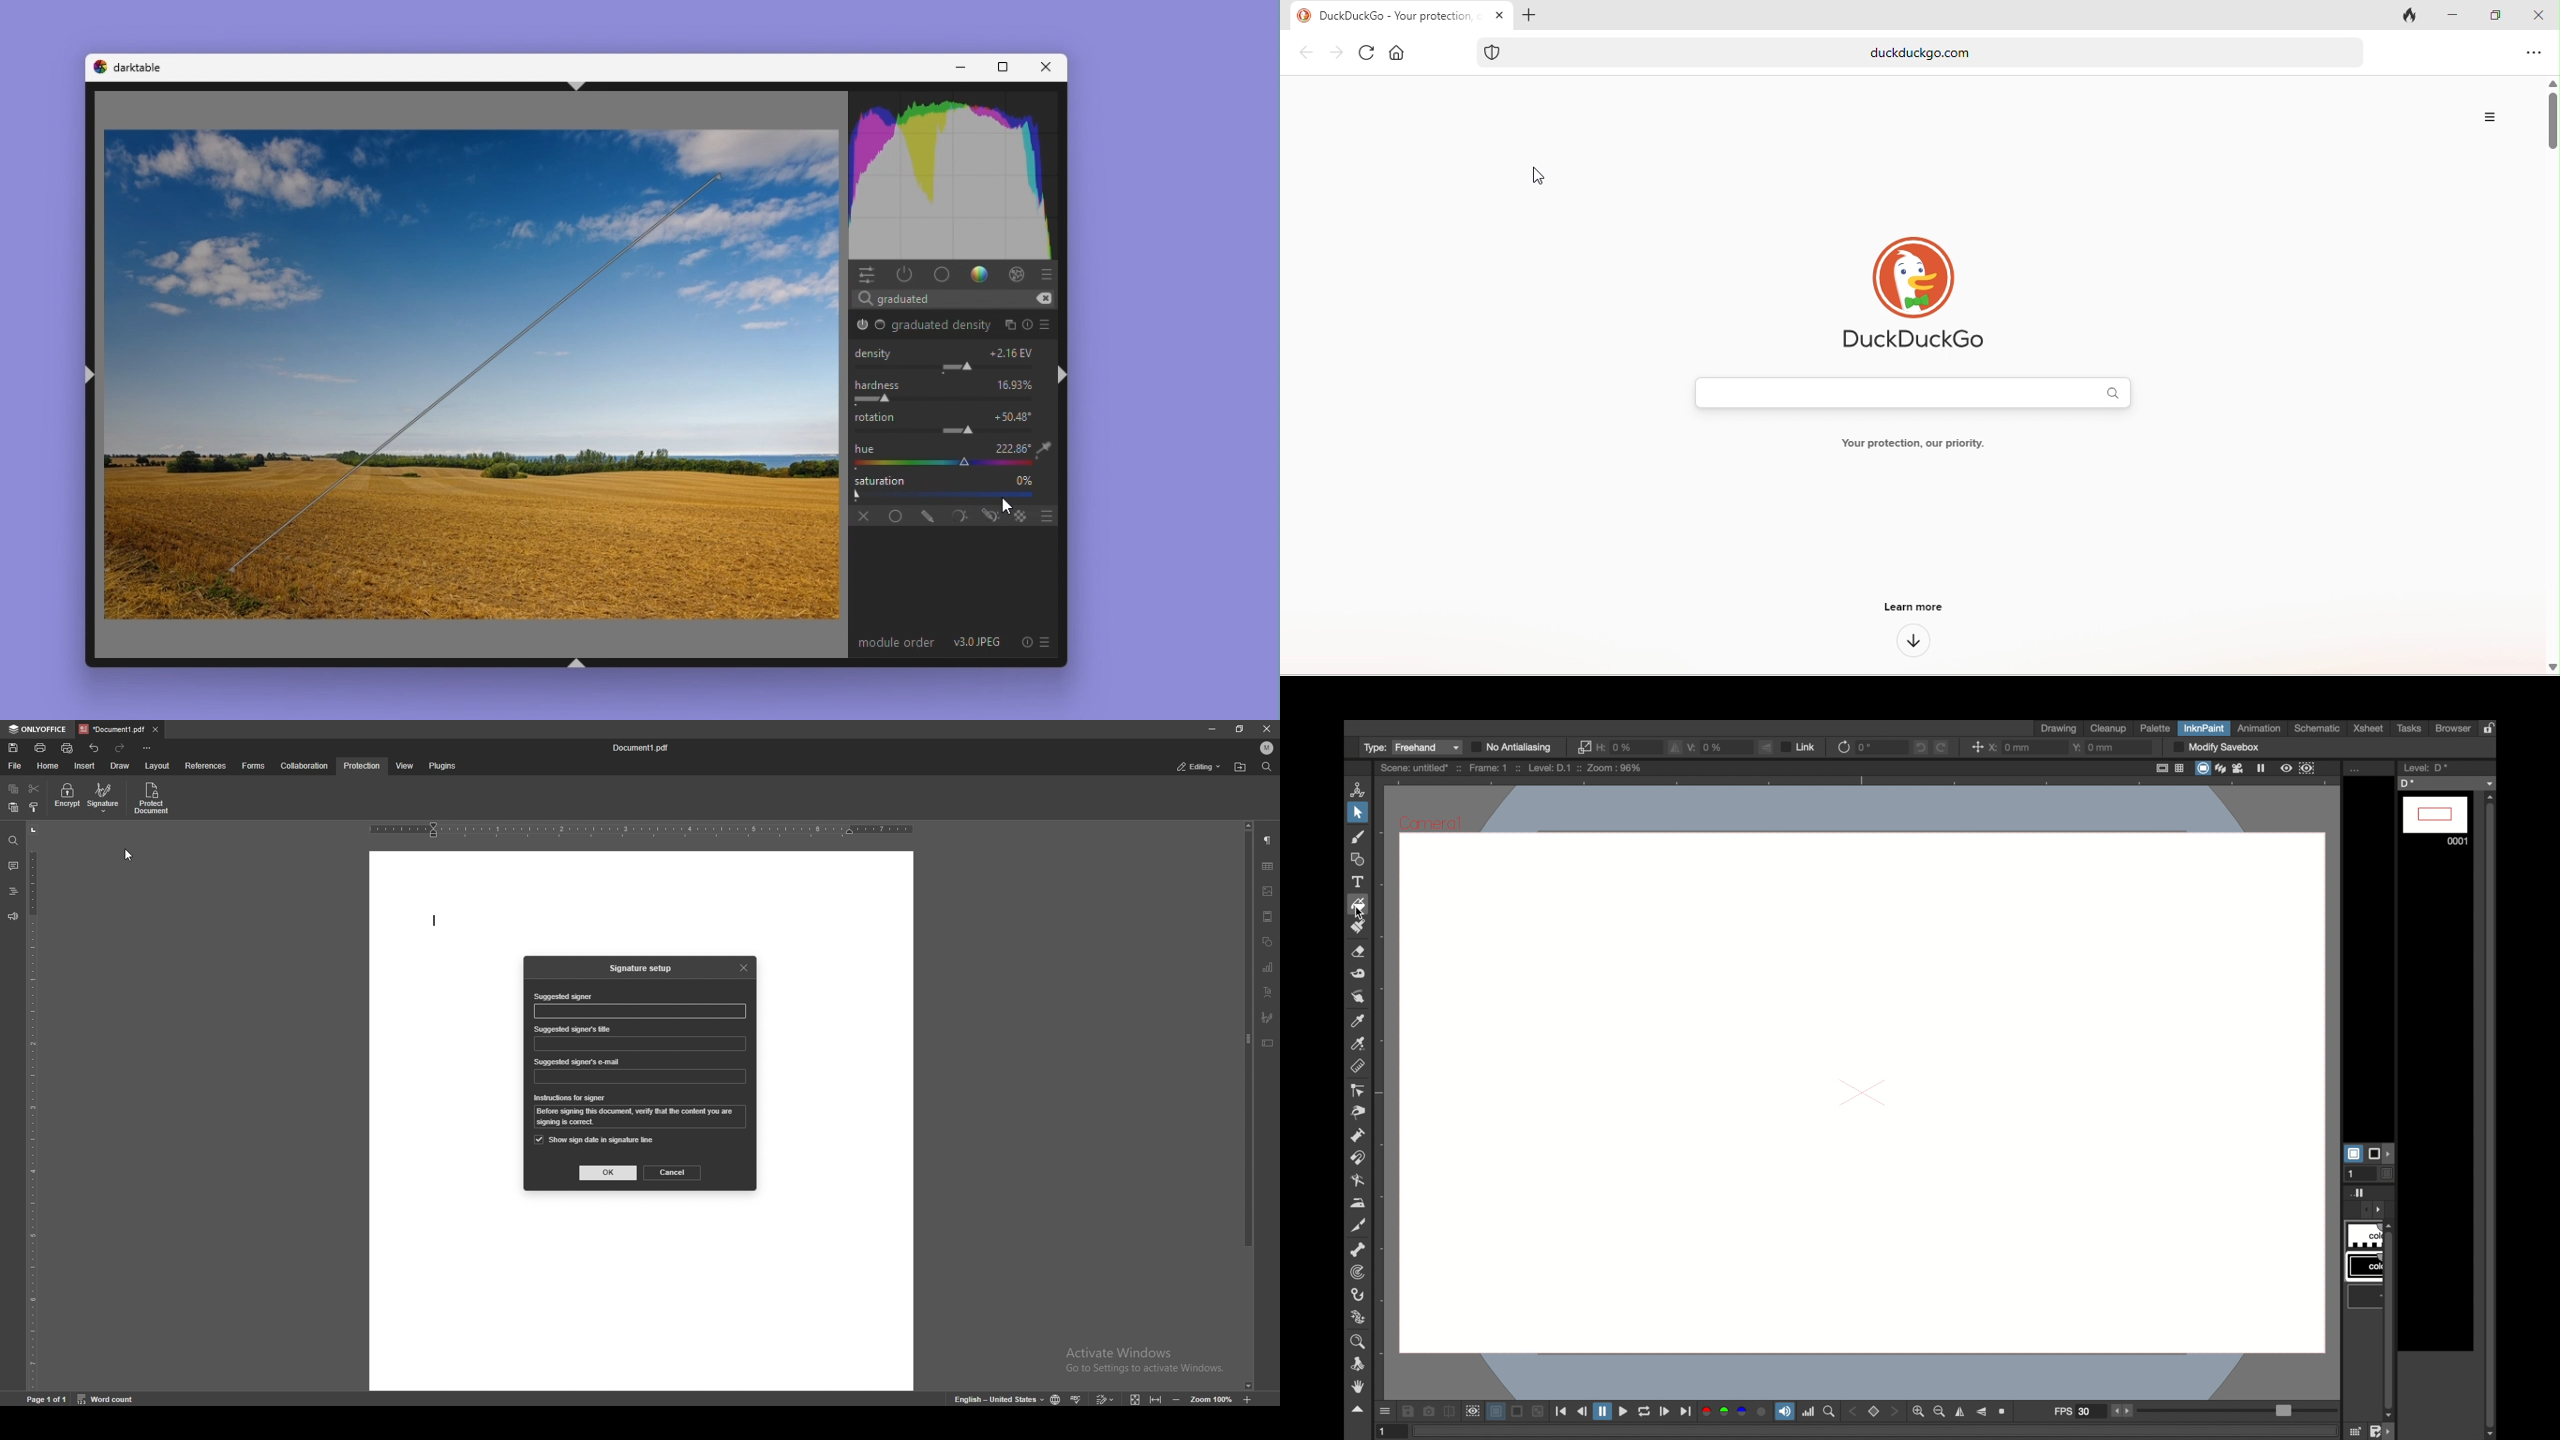 The image size is (2576, 1456). I want to click on cursor, so click(130, 860).